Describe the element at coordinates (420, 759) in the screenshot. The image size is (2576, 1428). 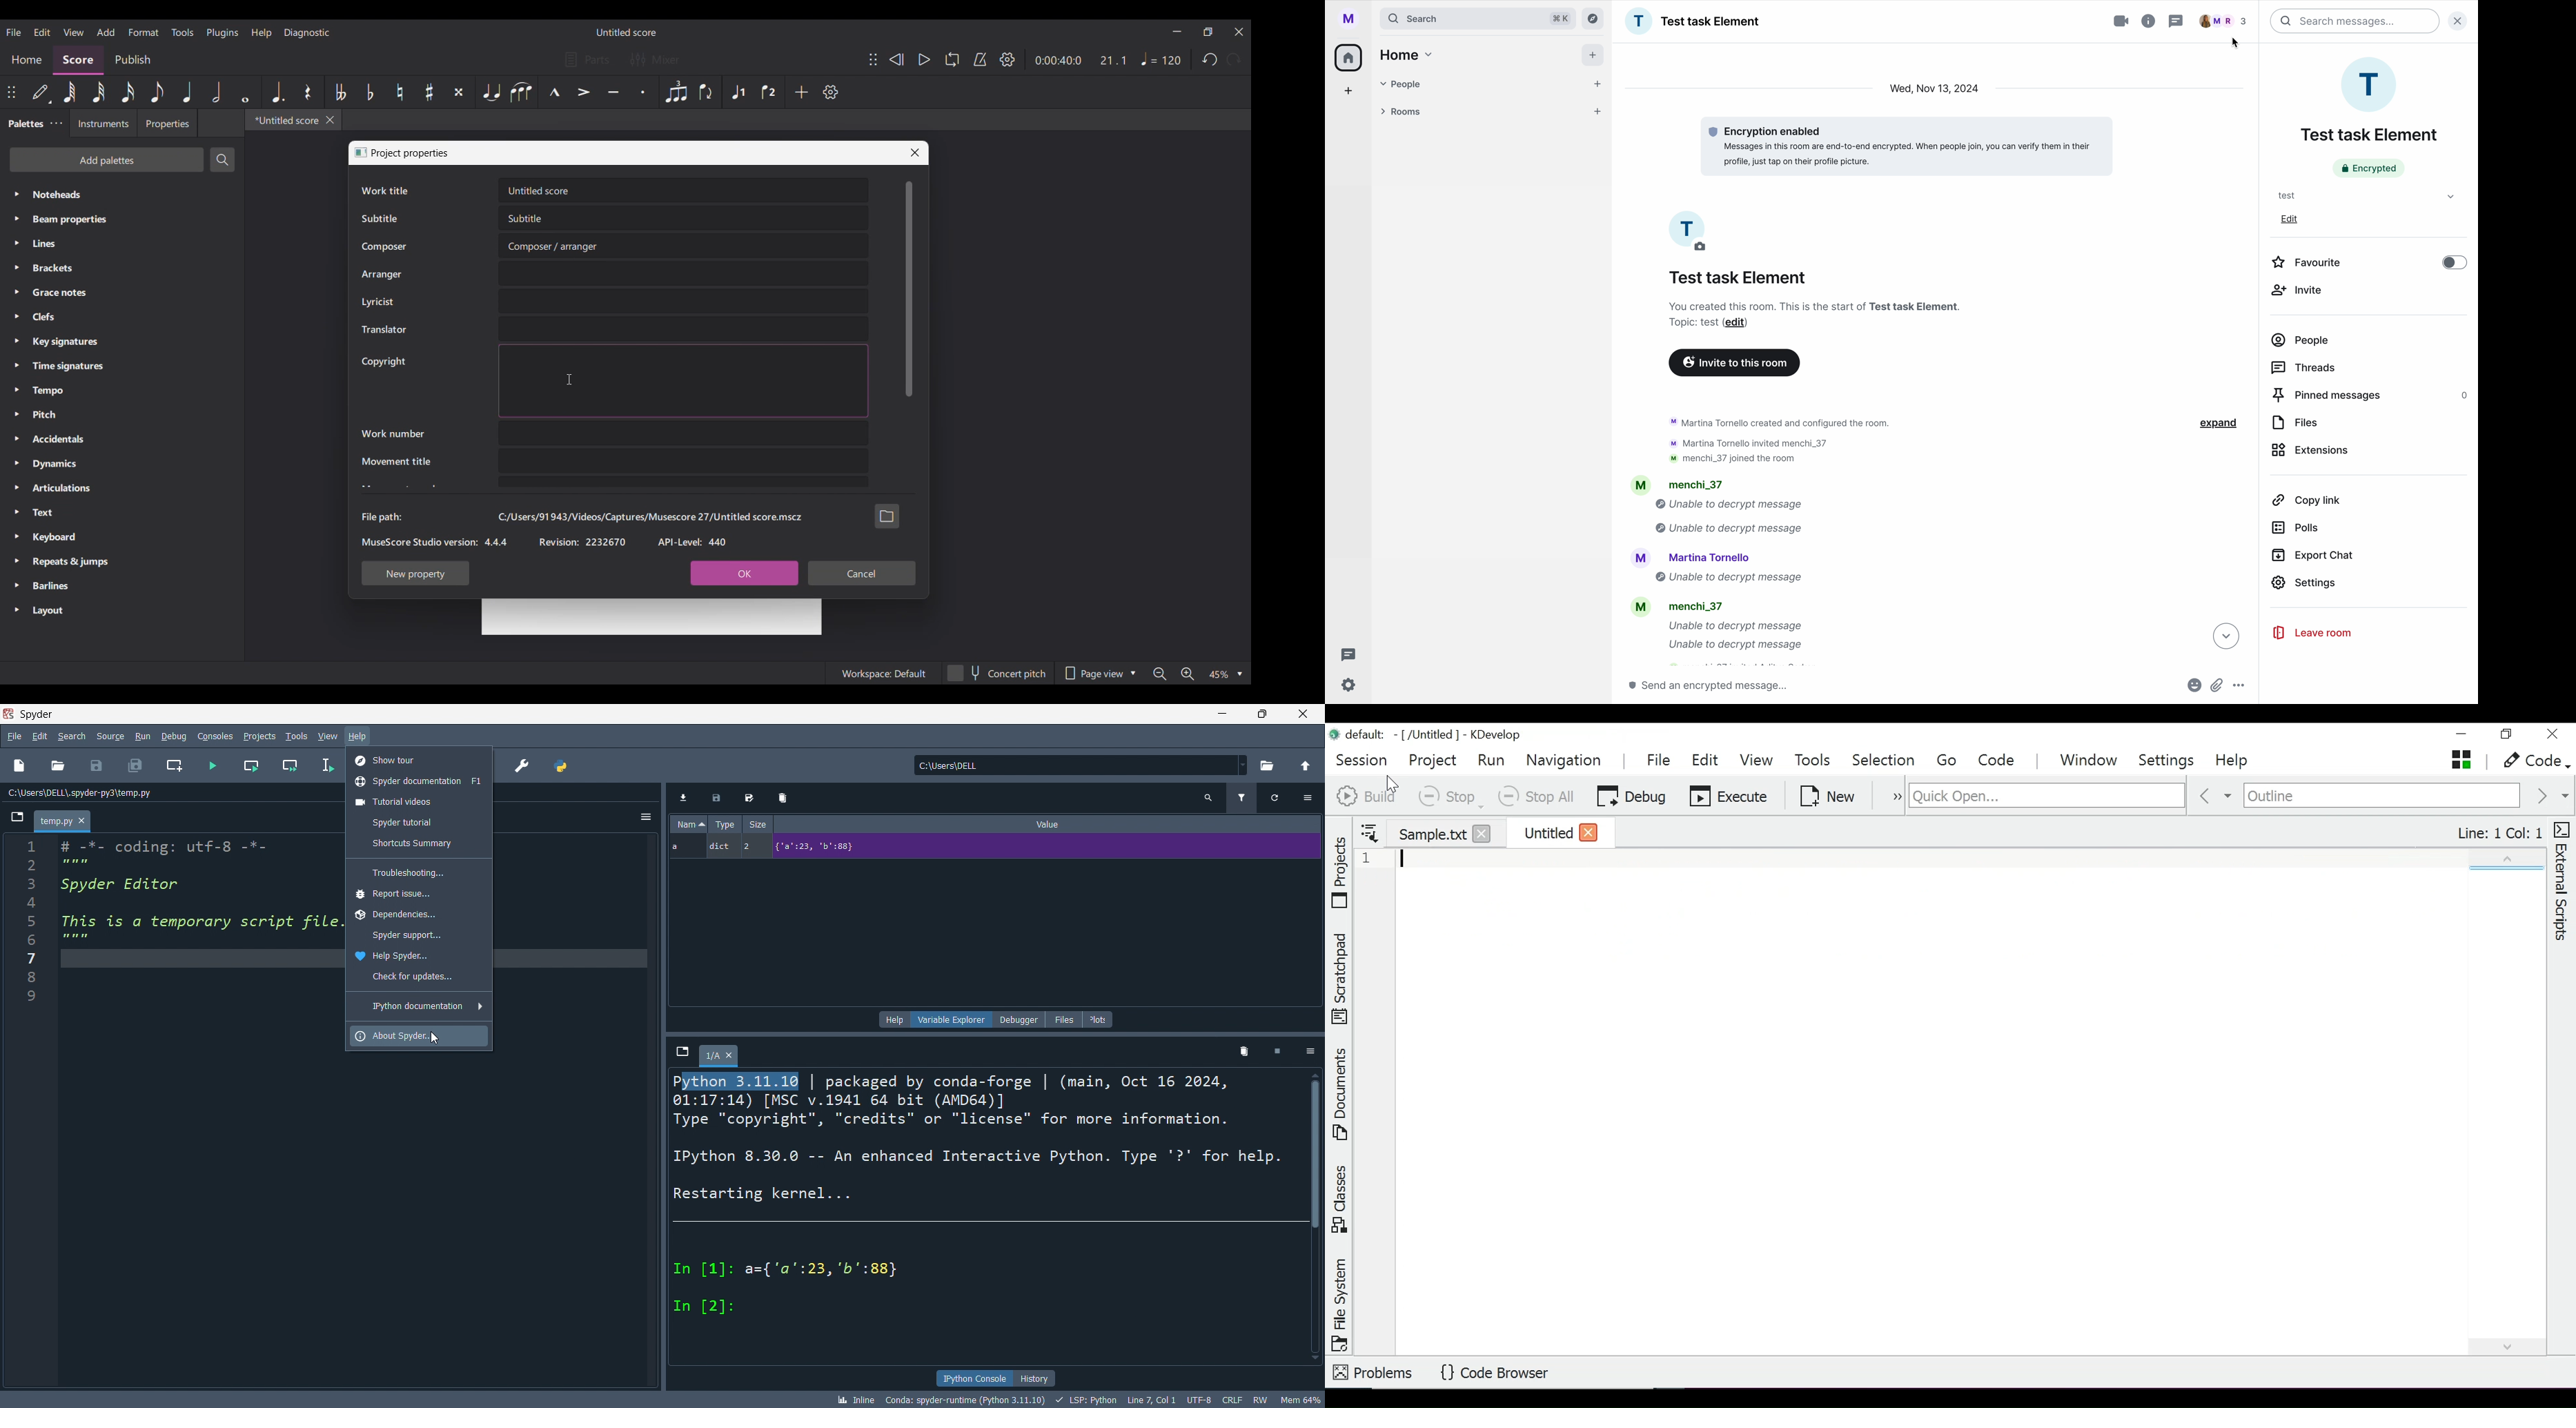
I see `show tour` at that location.